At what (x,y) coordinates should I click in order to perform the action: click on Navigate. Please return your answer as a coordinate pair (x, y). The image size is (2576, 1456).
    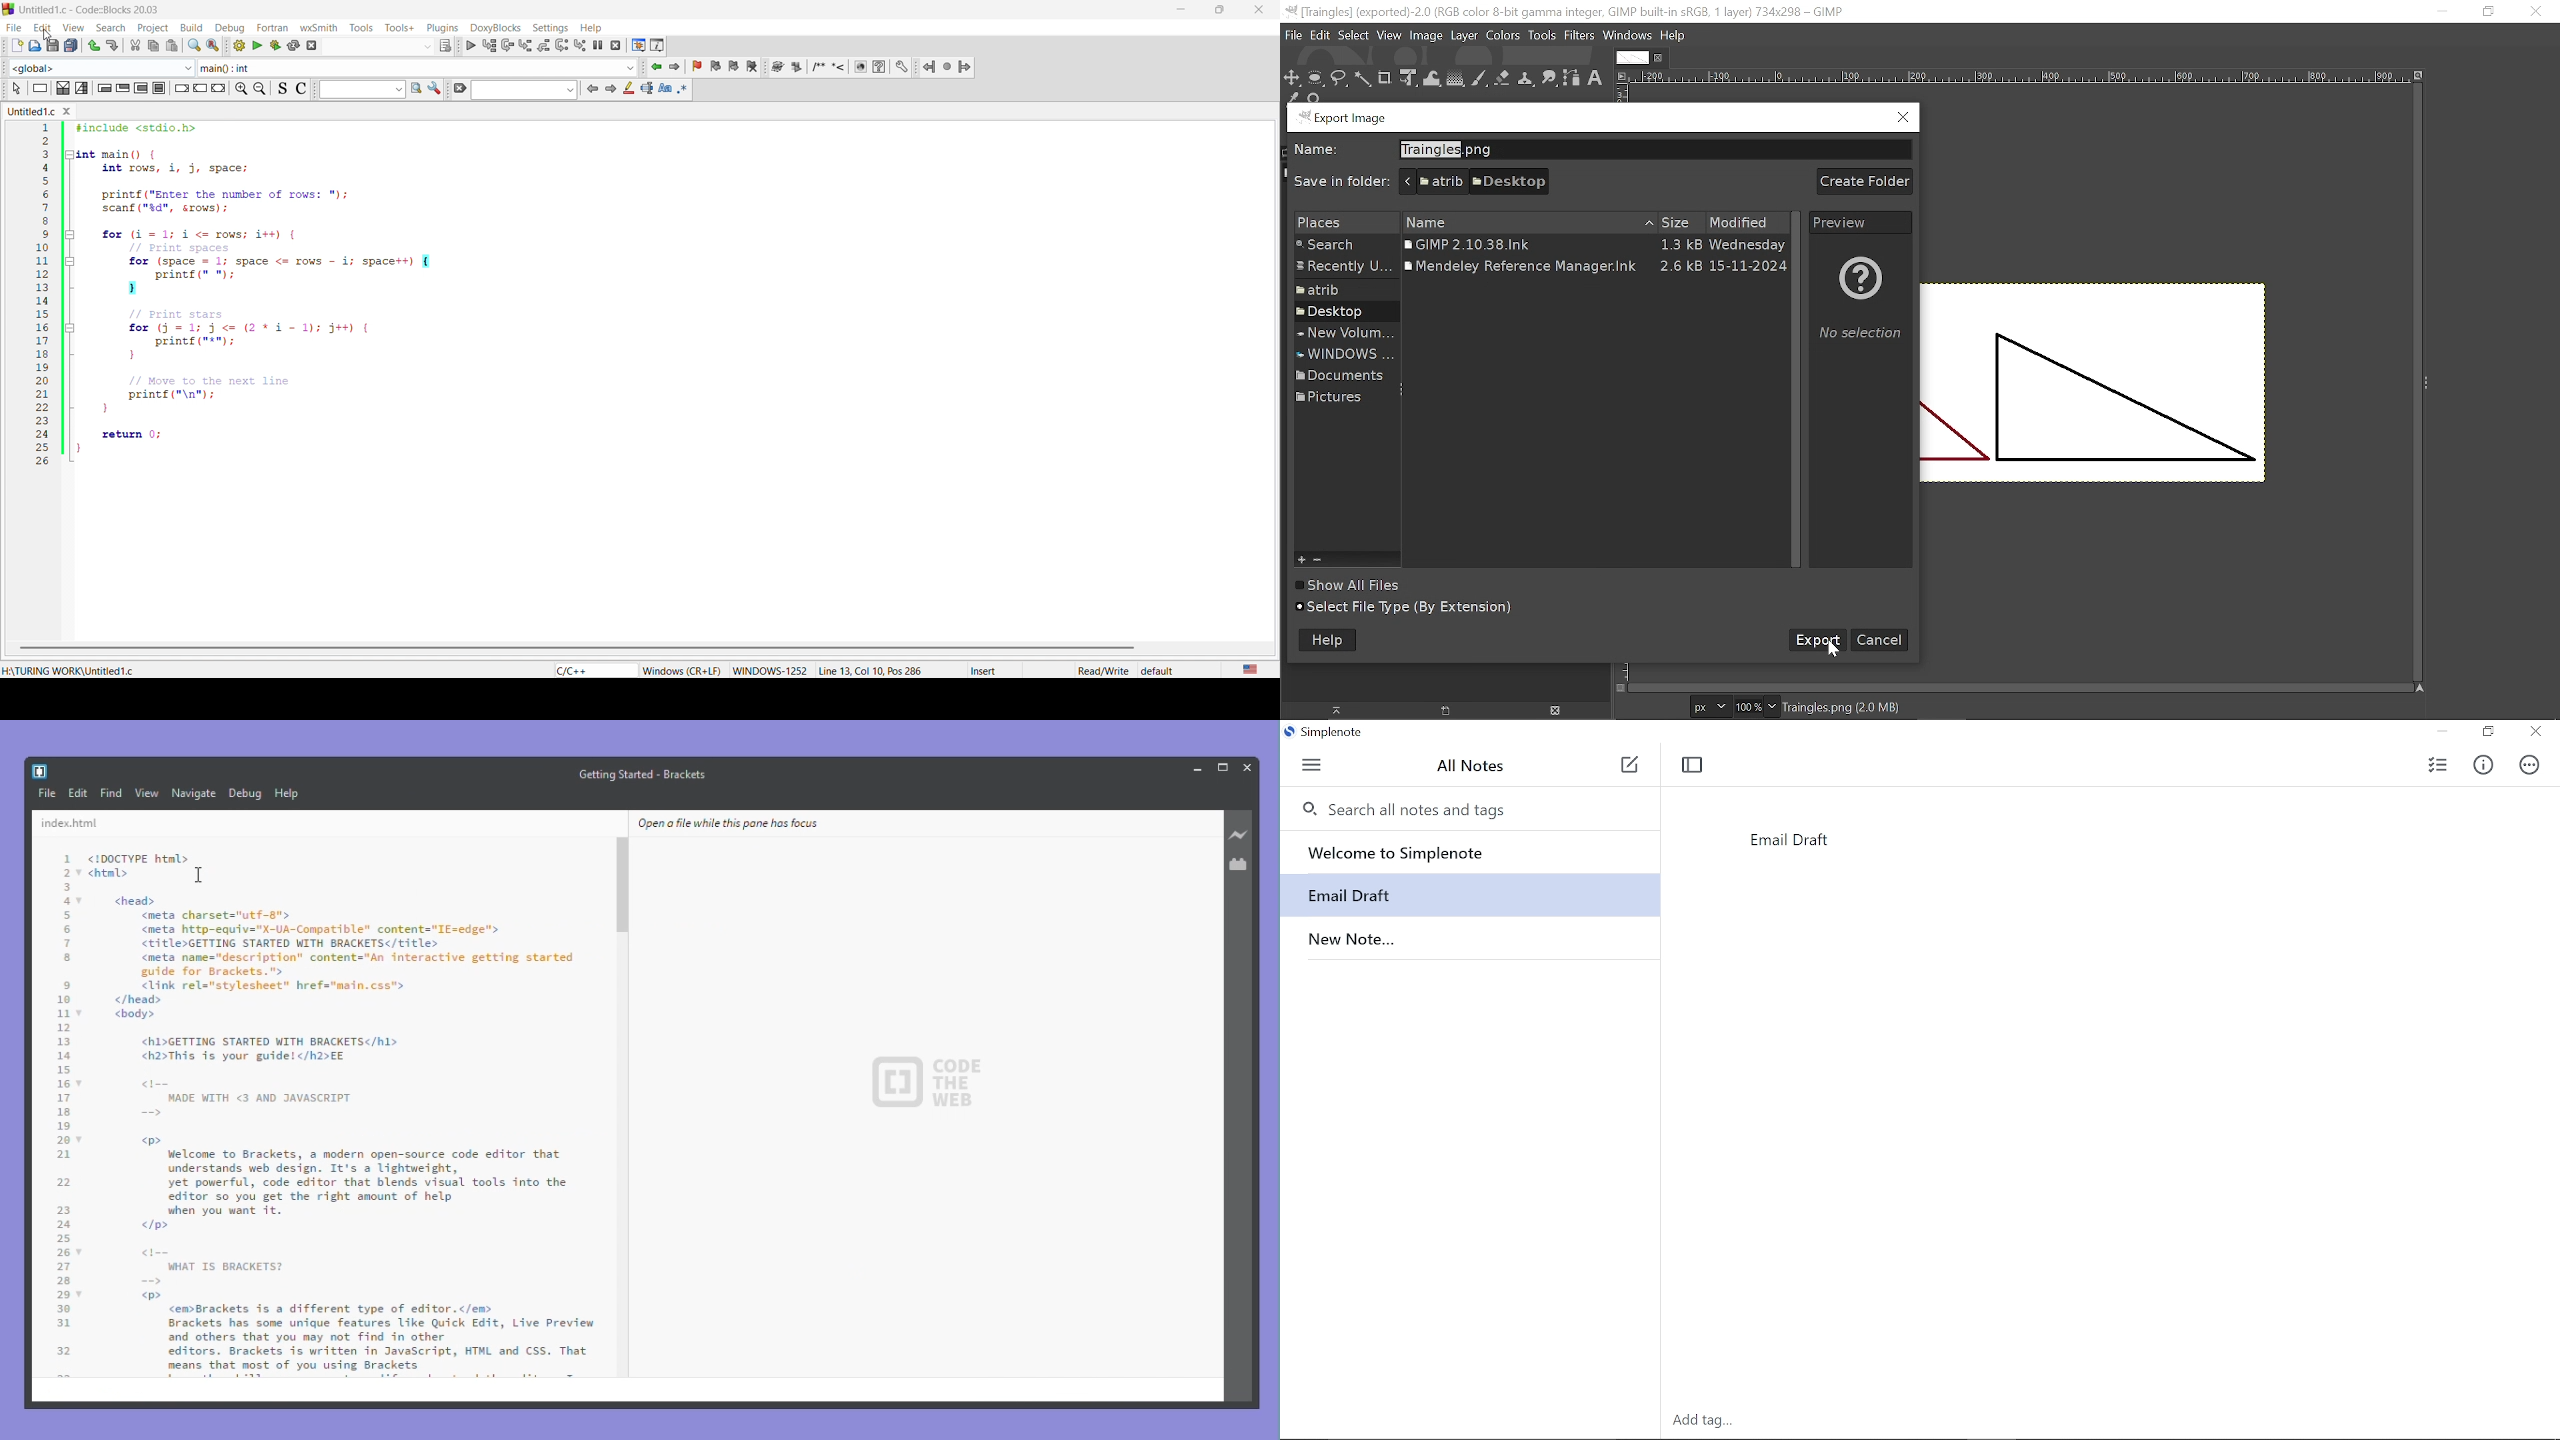
    Looking at the image, I should click on (195, 793).